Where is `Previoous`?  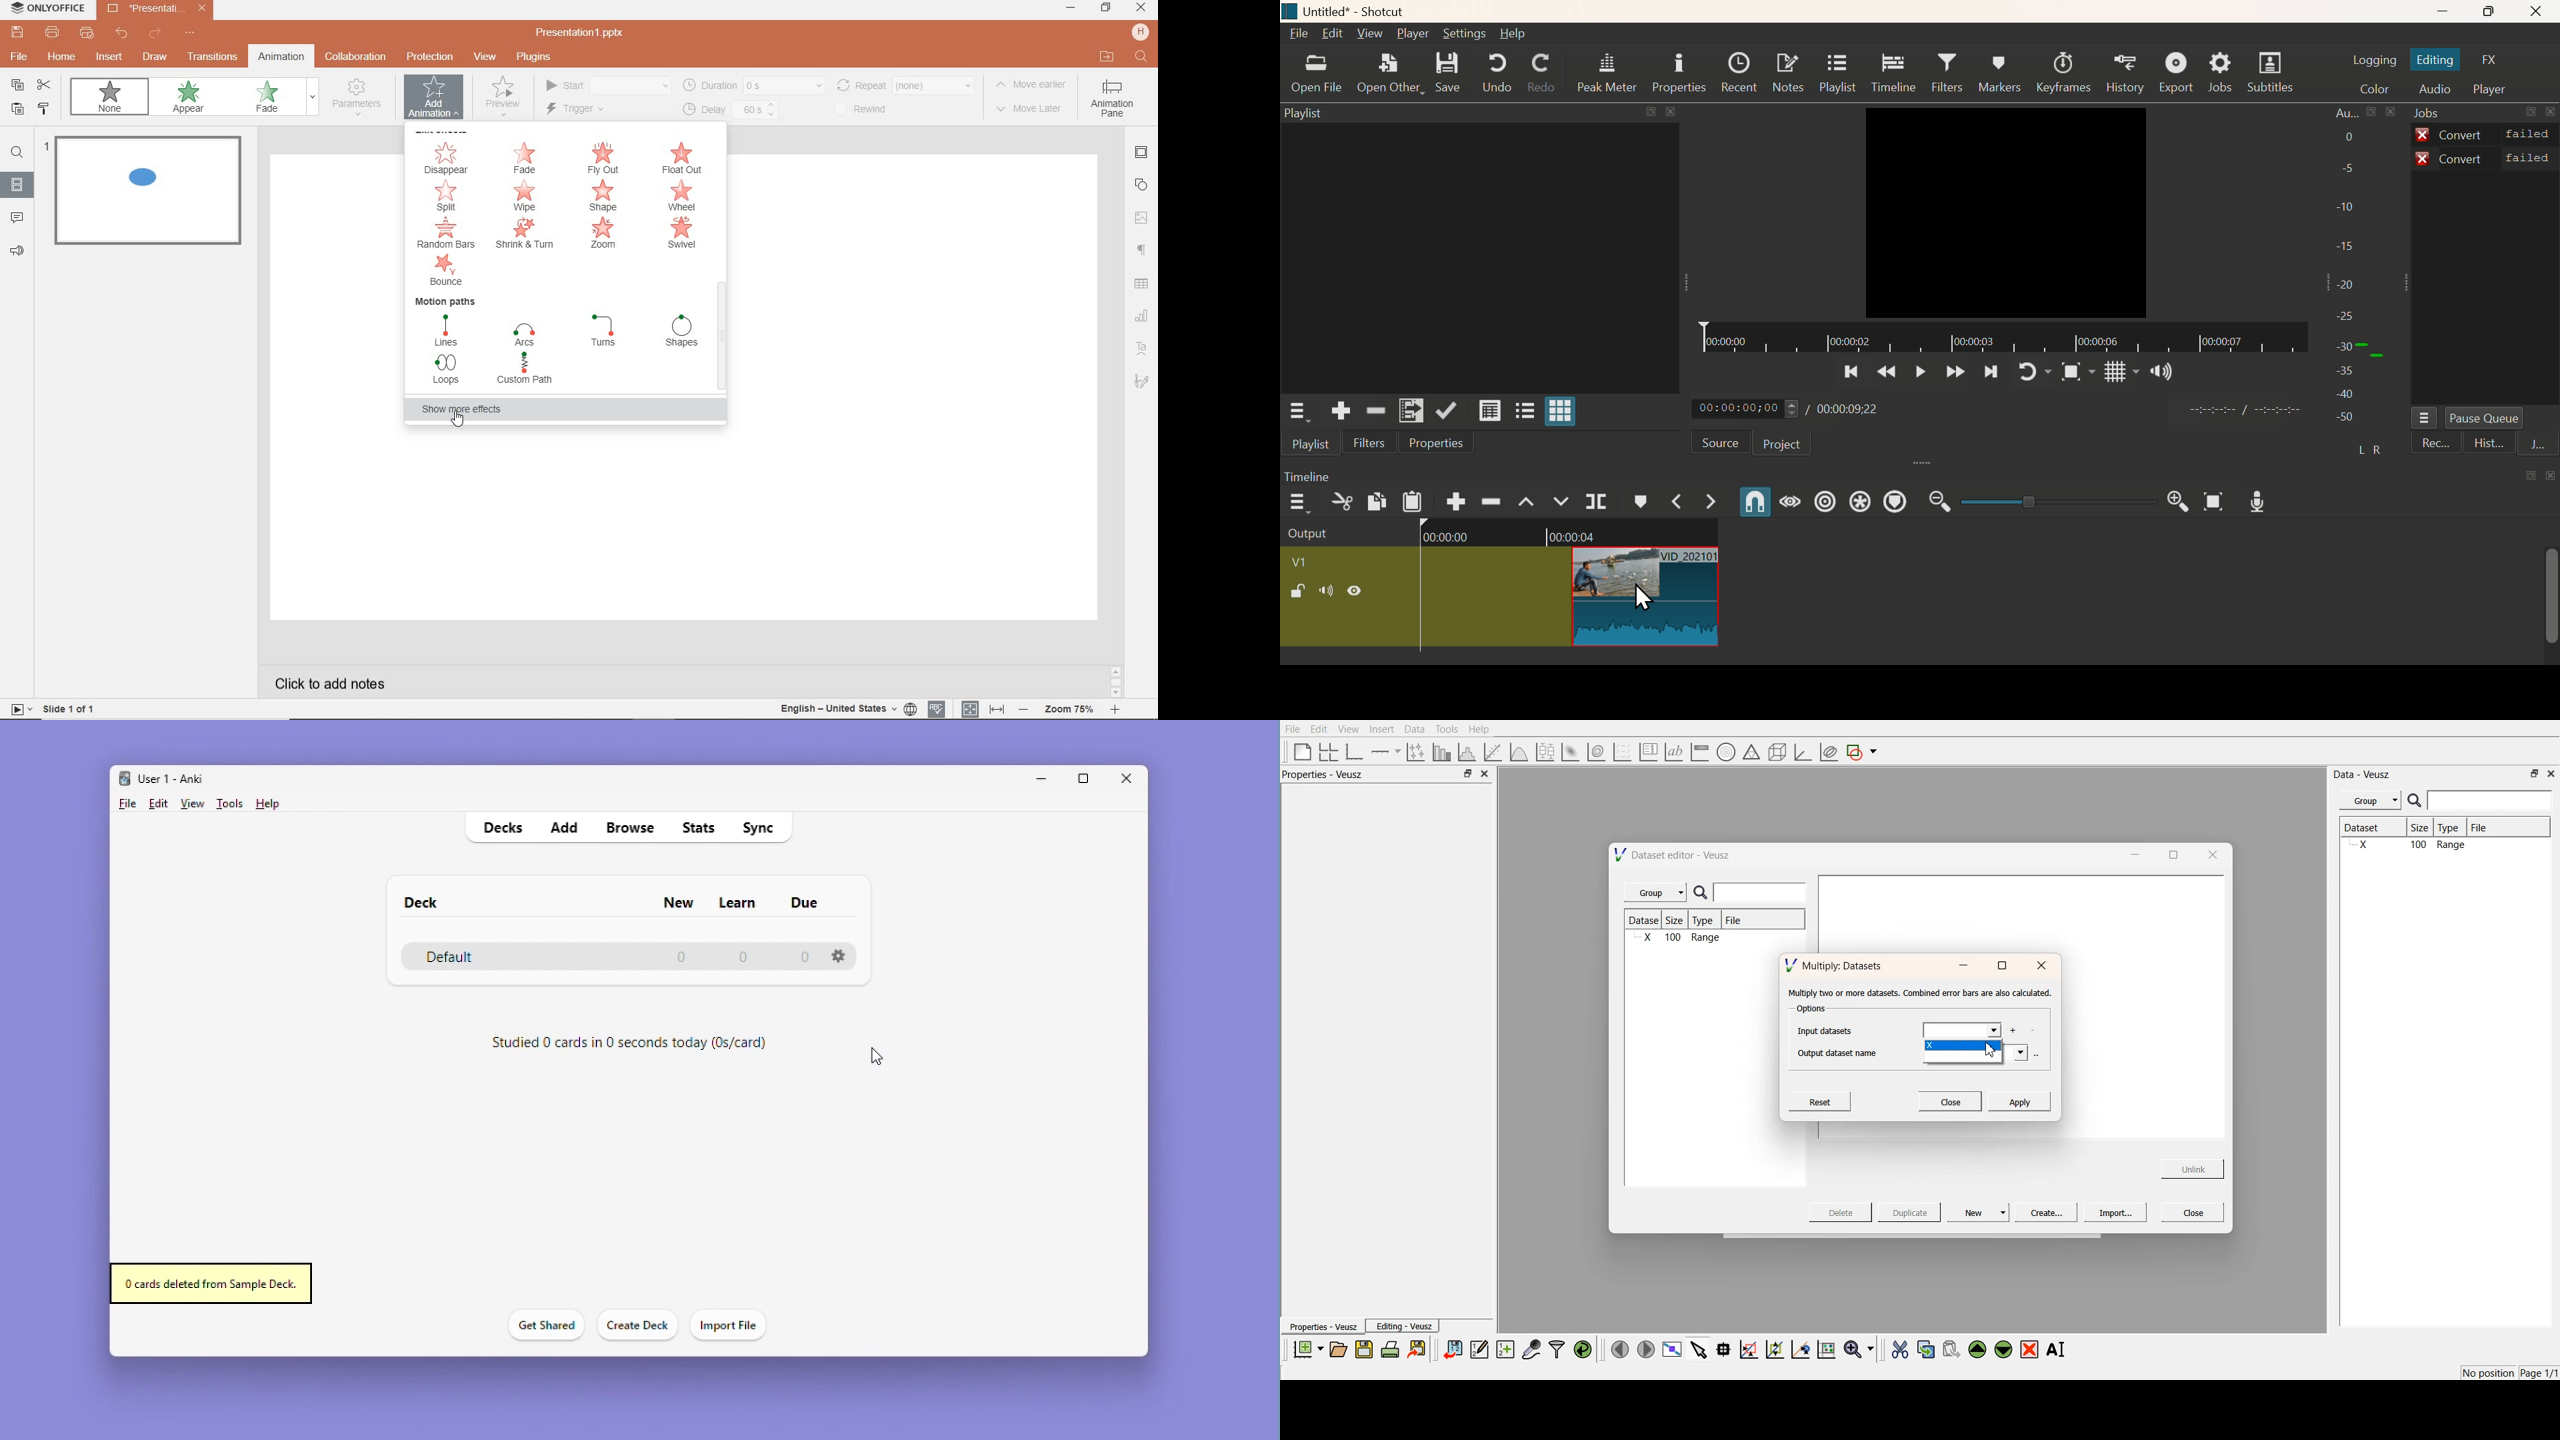
Previoous is located at coordinates (1851, 375).